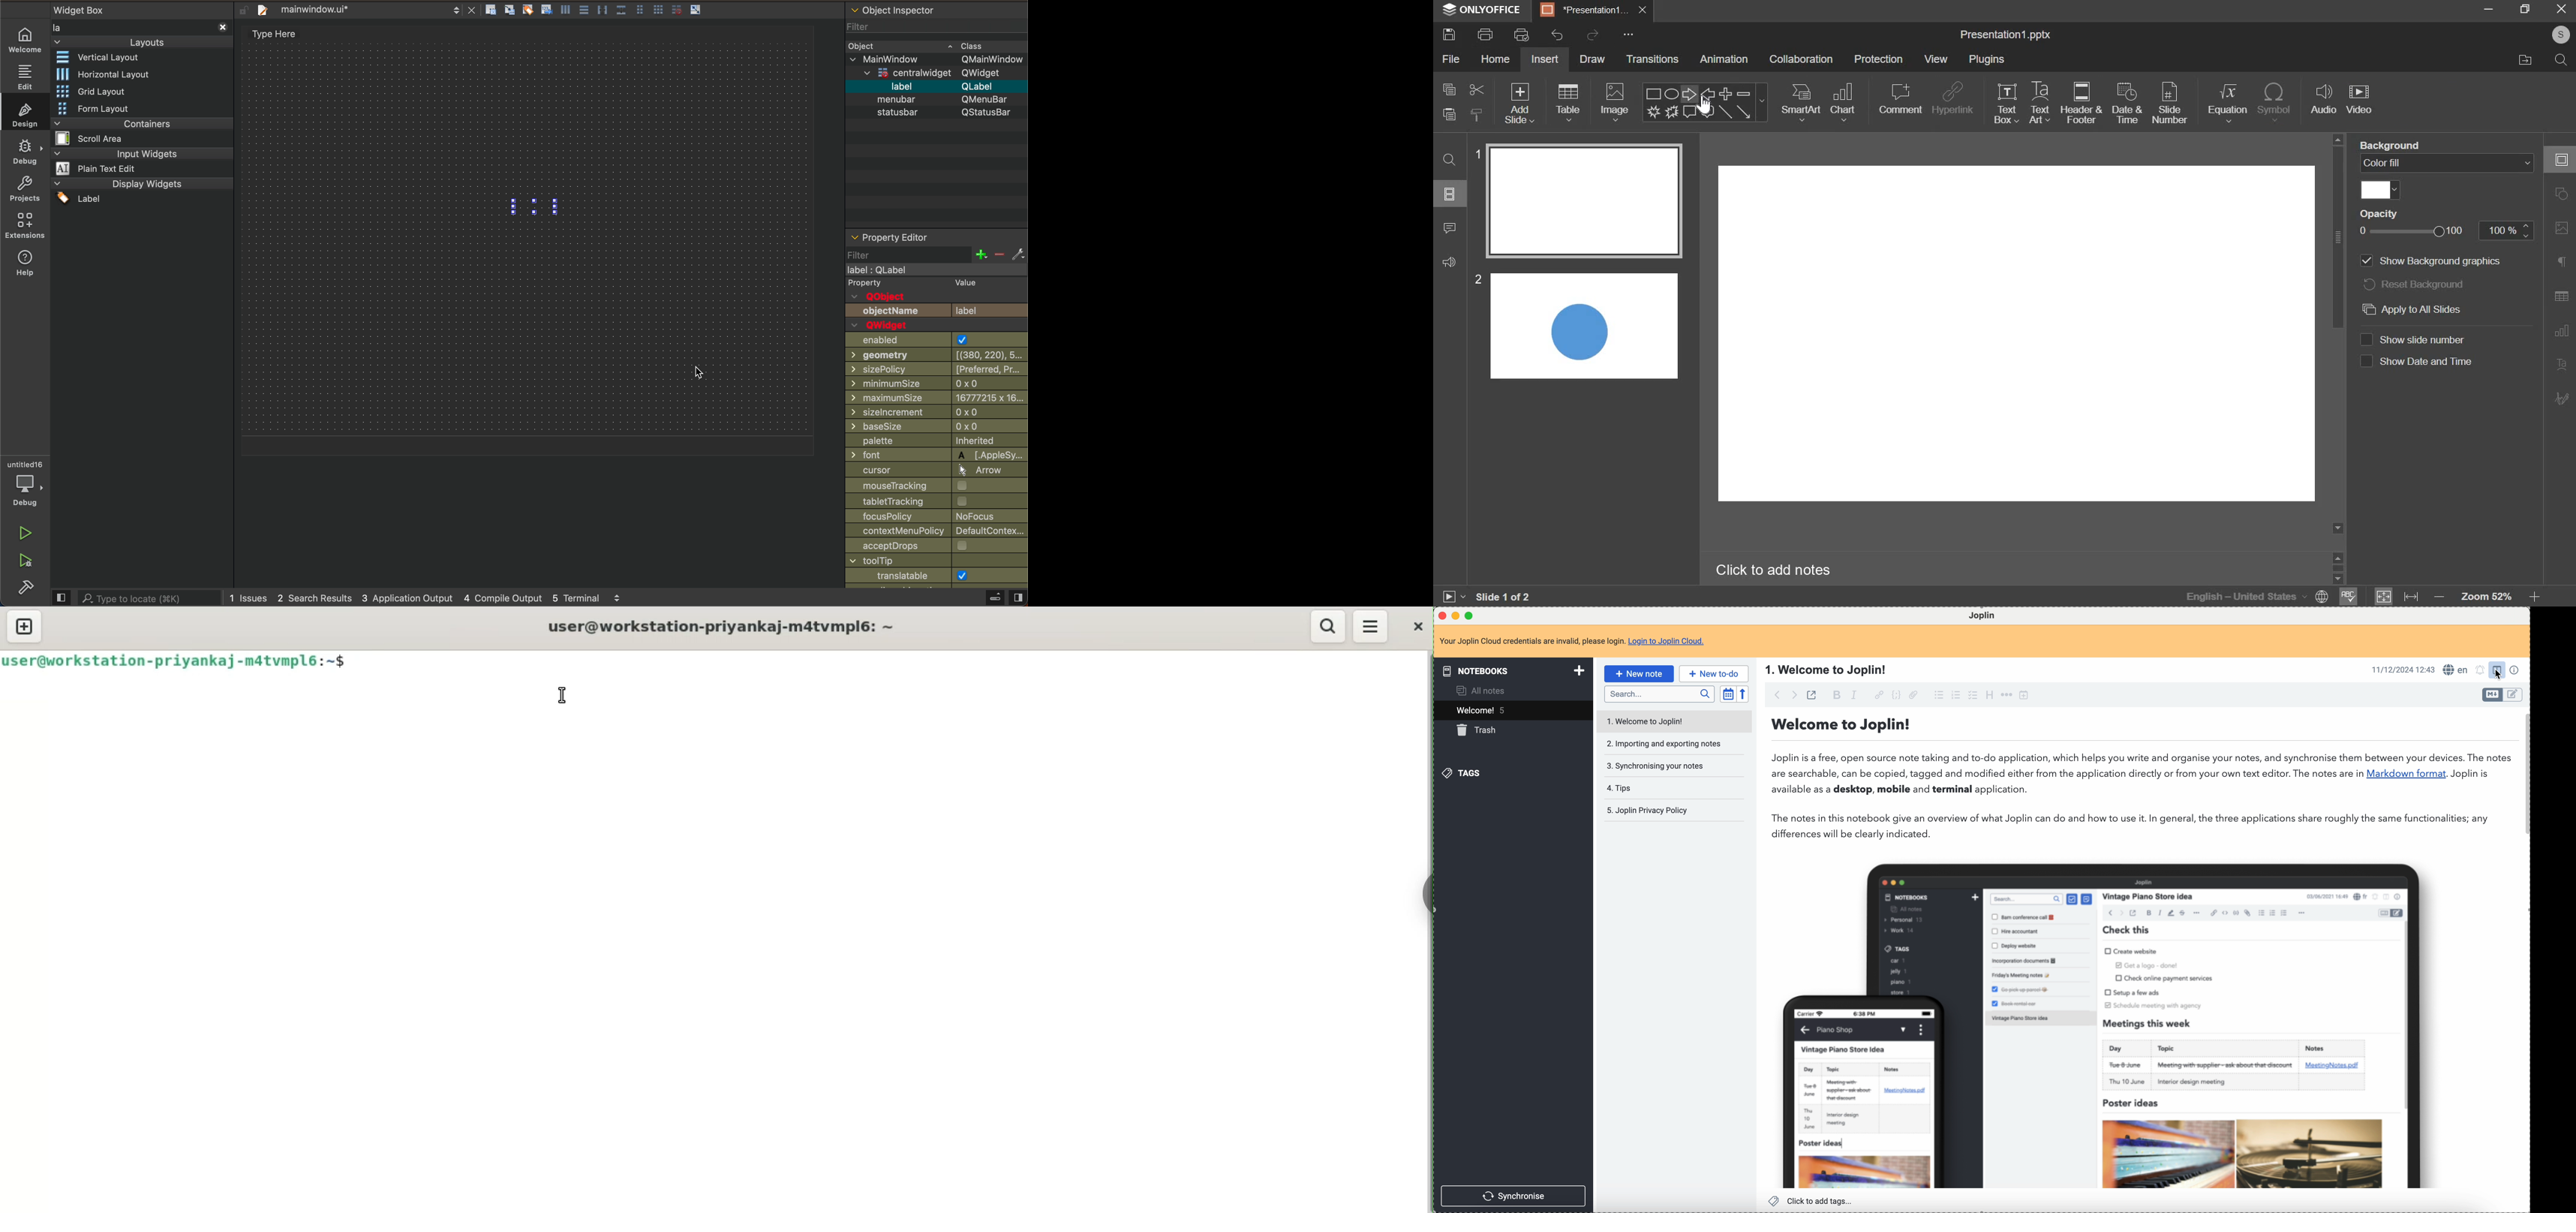 The height and width of the screenshot is (1232, 2576). What do you see at coordinates (1476, 732) in the screenshot?
I see `trash` at bounding box center [1476, 732].